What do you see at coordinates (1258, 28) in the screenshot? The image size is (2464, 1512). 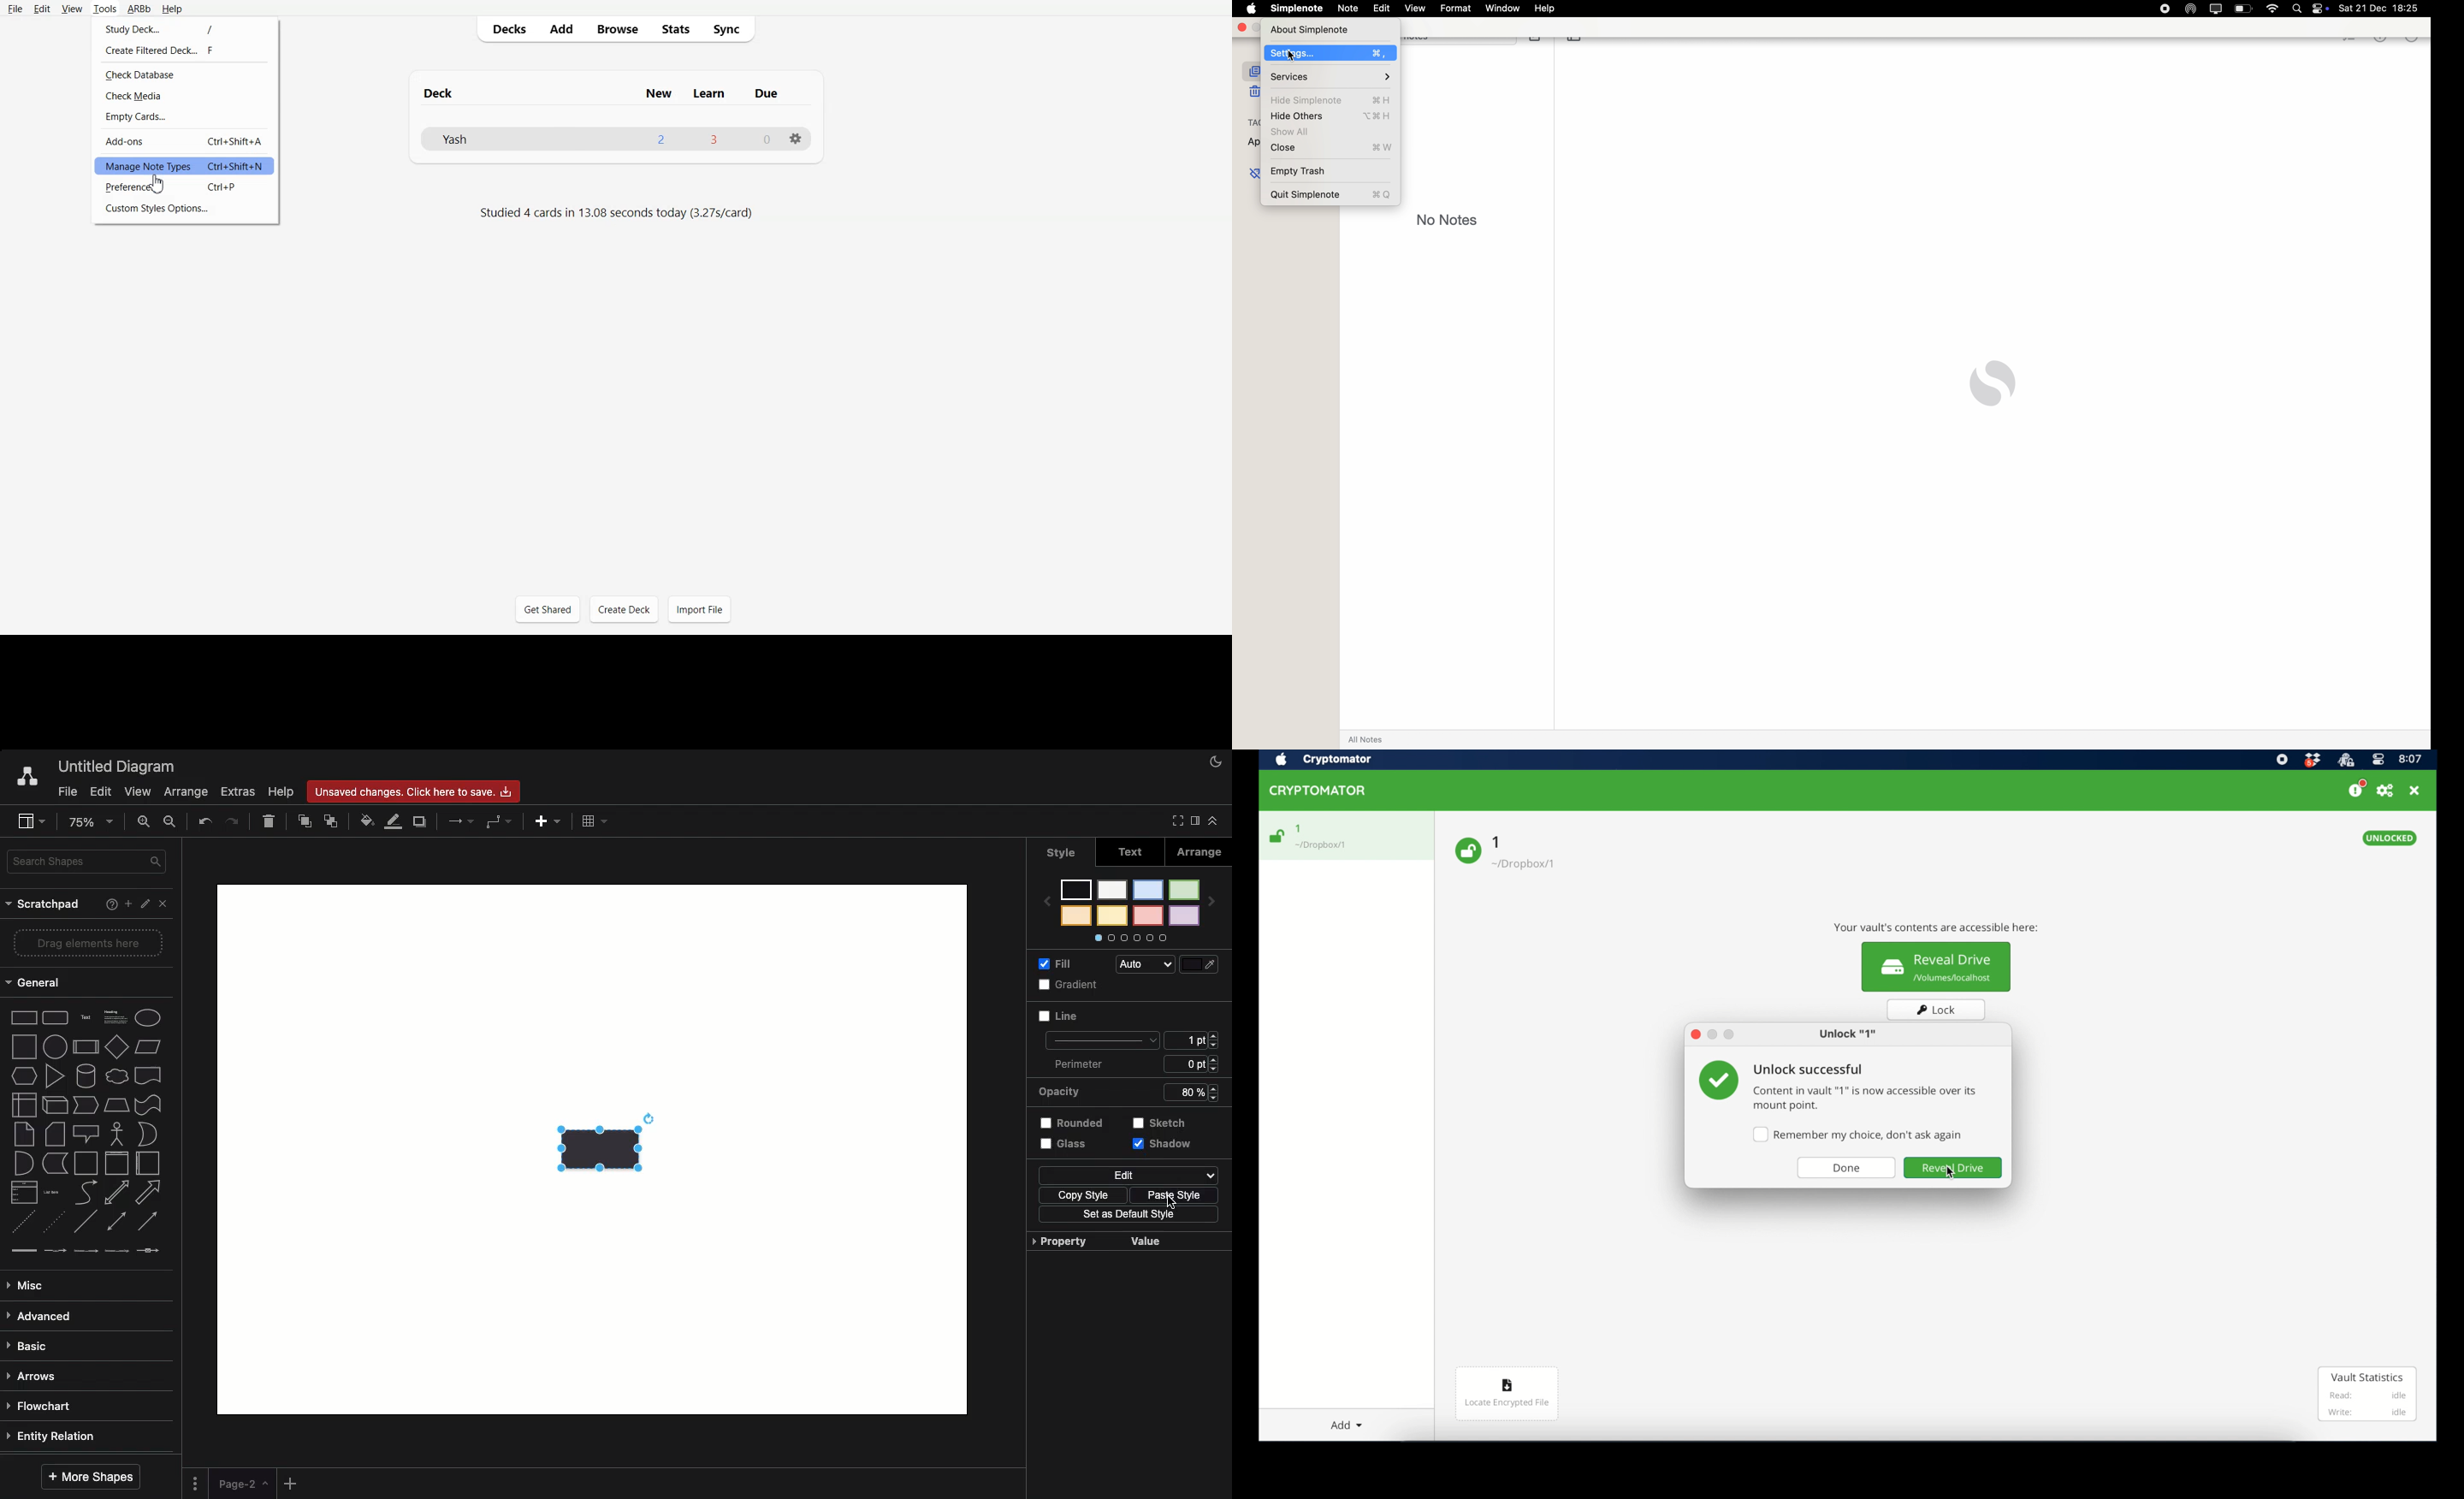 I see `minimize` at bounding box center [1258, 28].